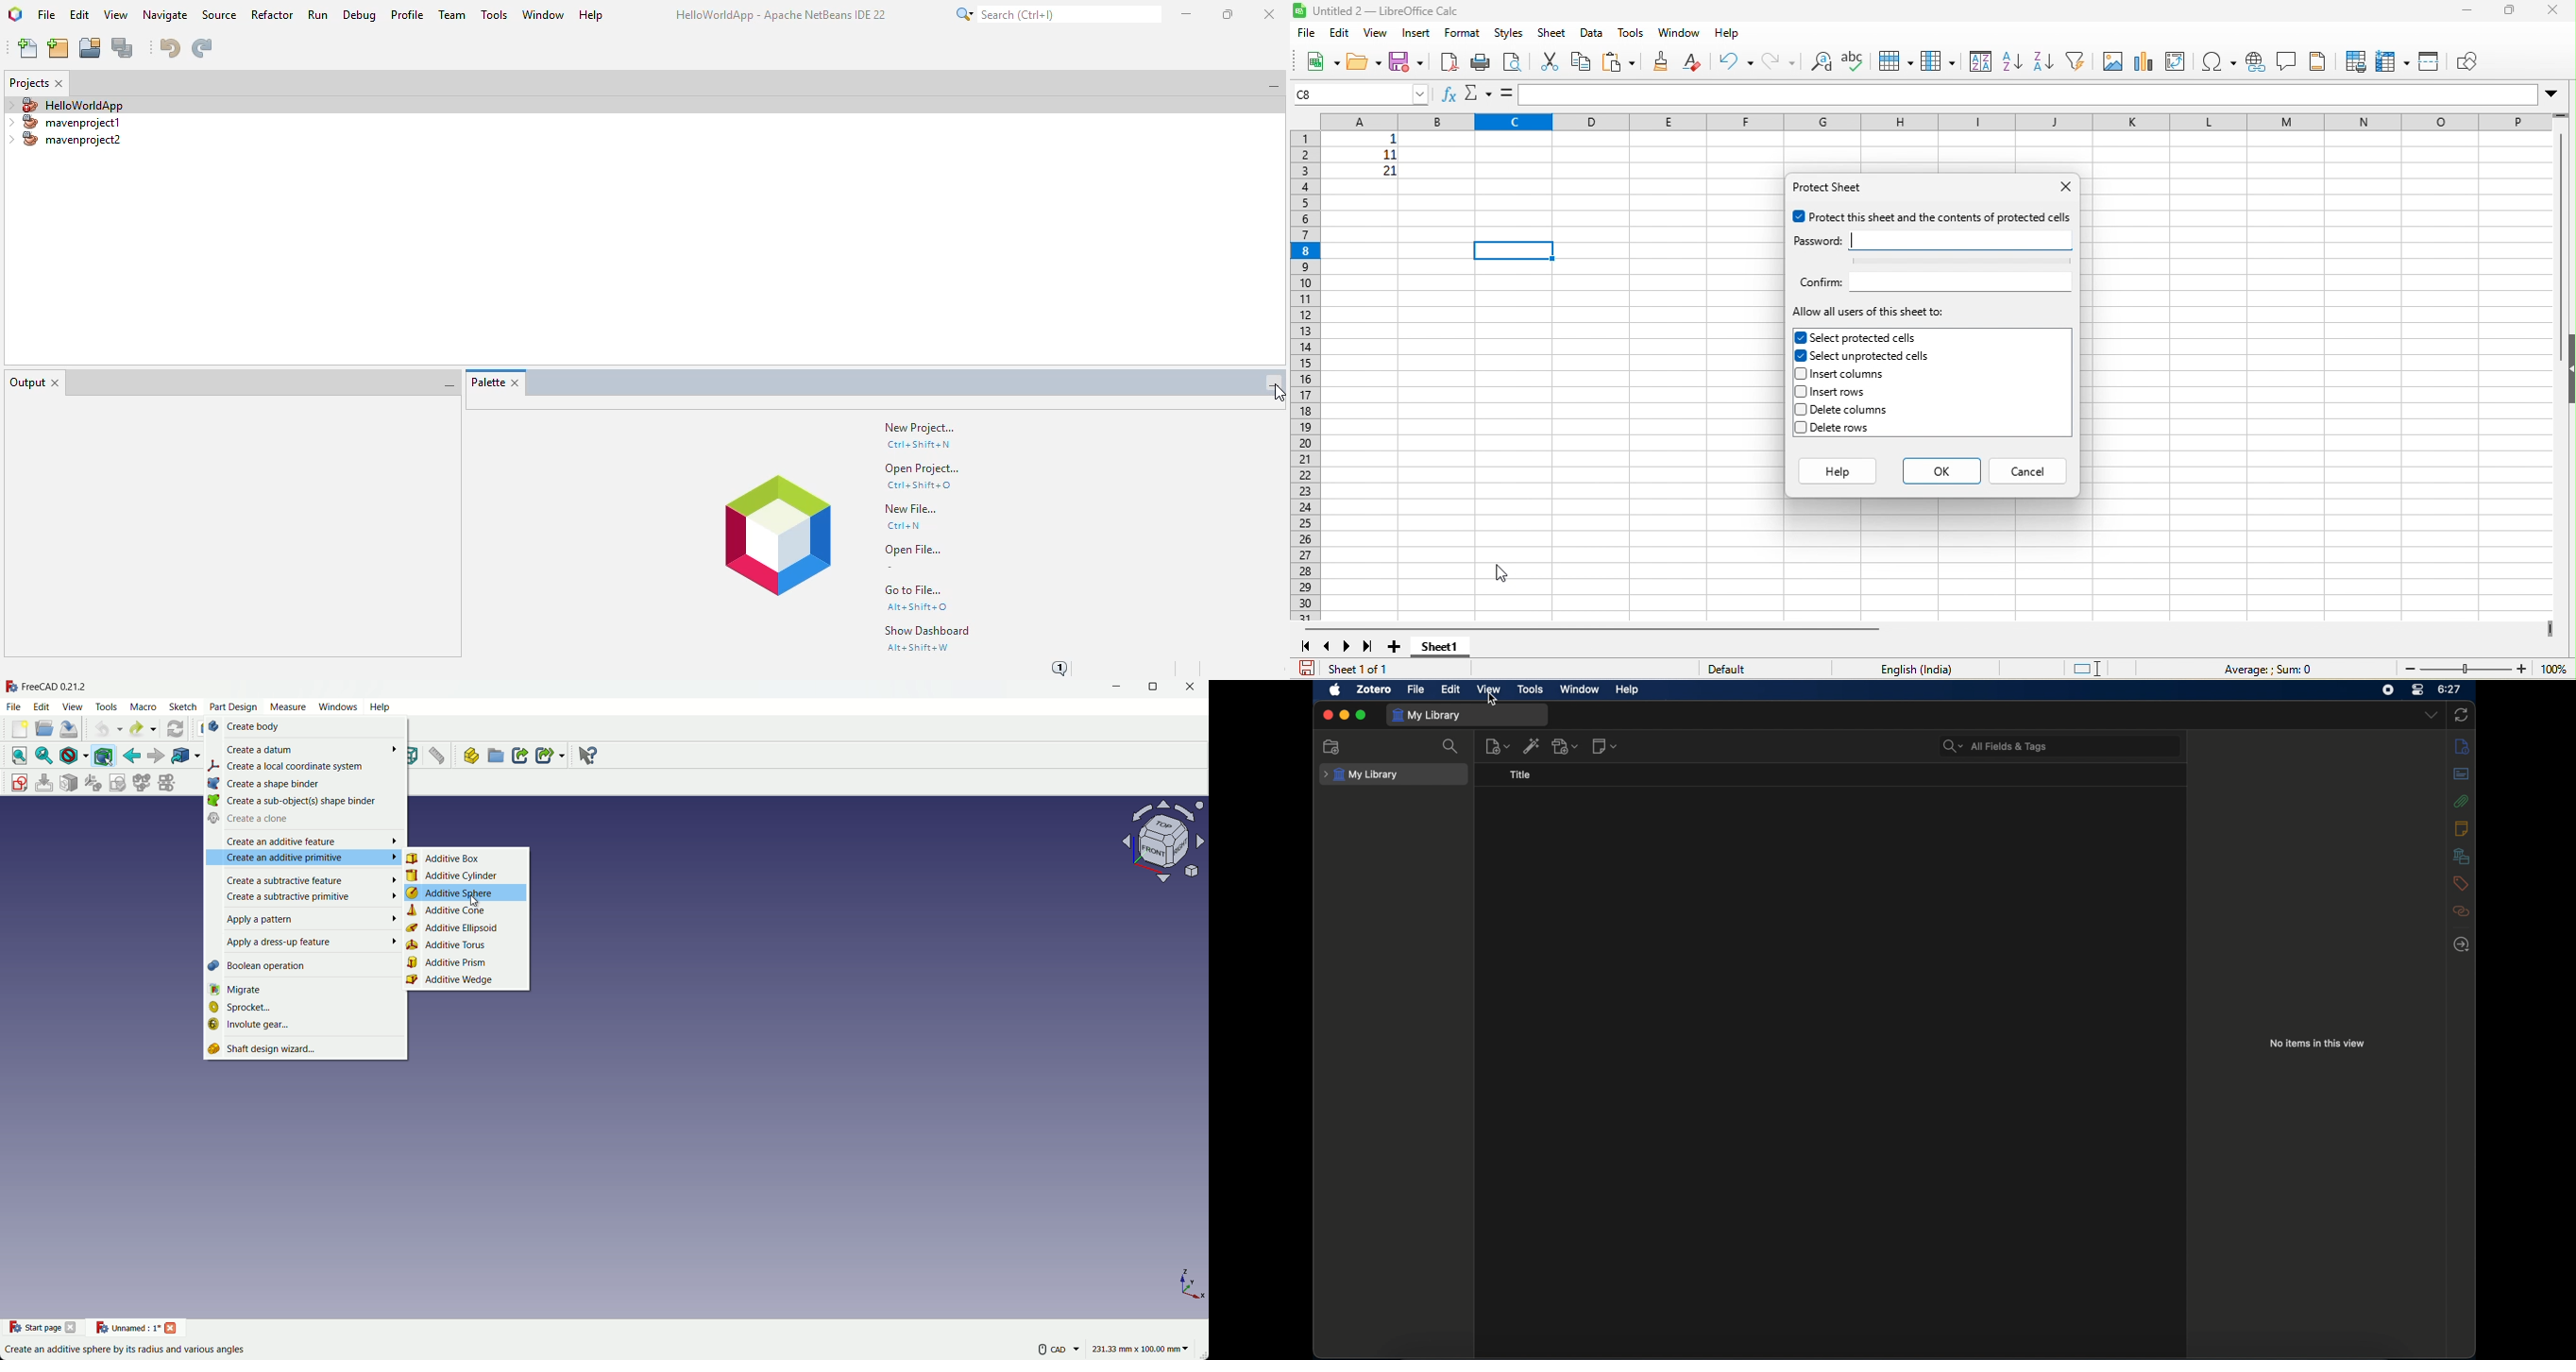  What do you see at coordinates (1459, 647) in the screenshot?
I see `sheet1` at bounding box center [1459, 647].